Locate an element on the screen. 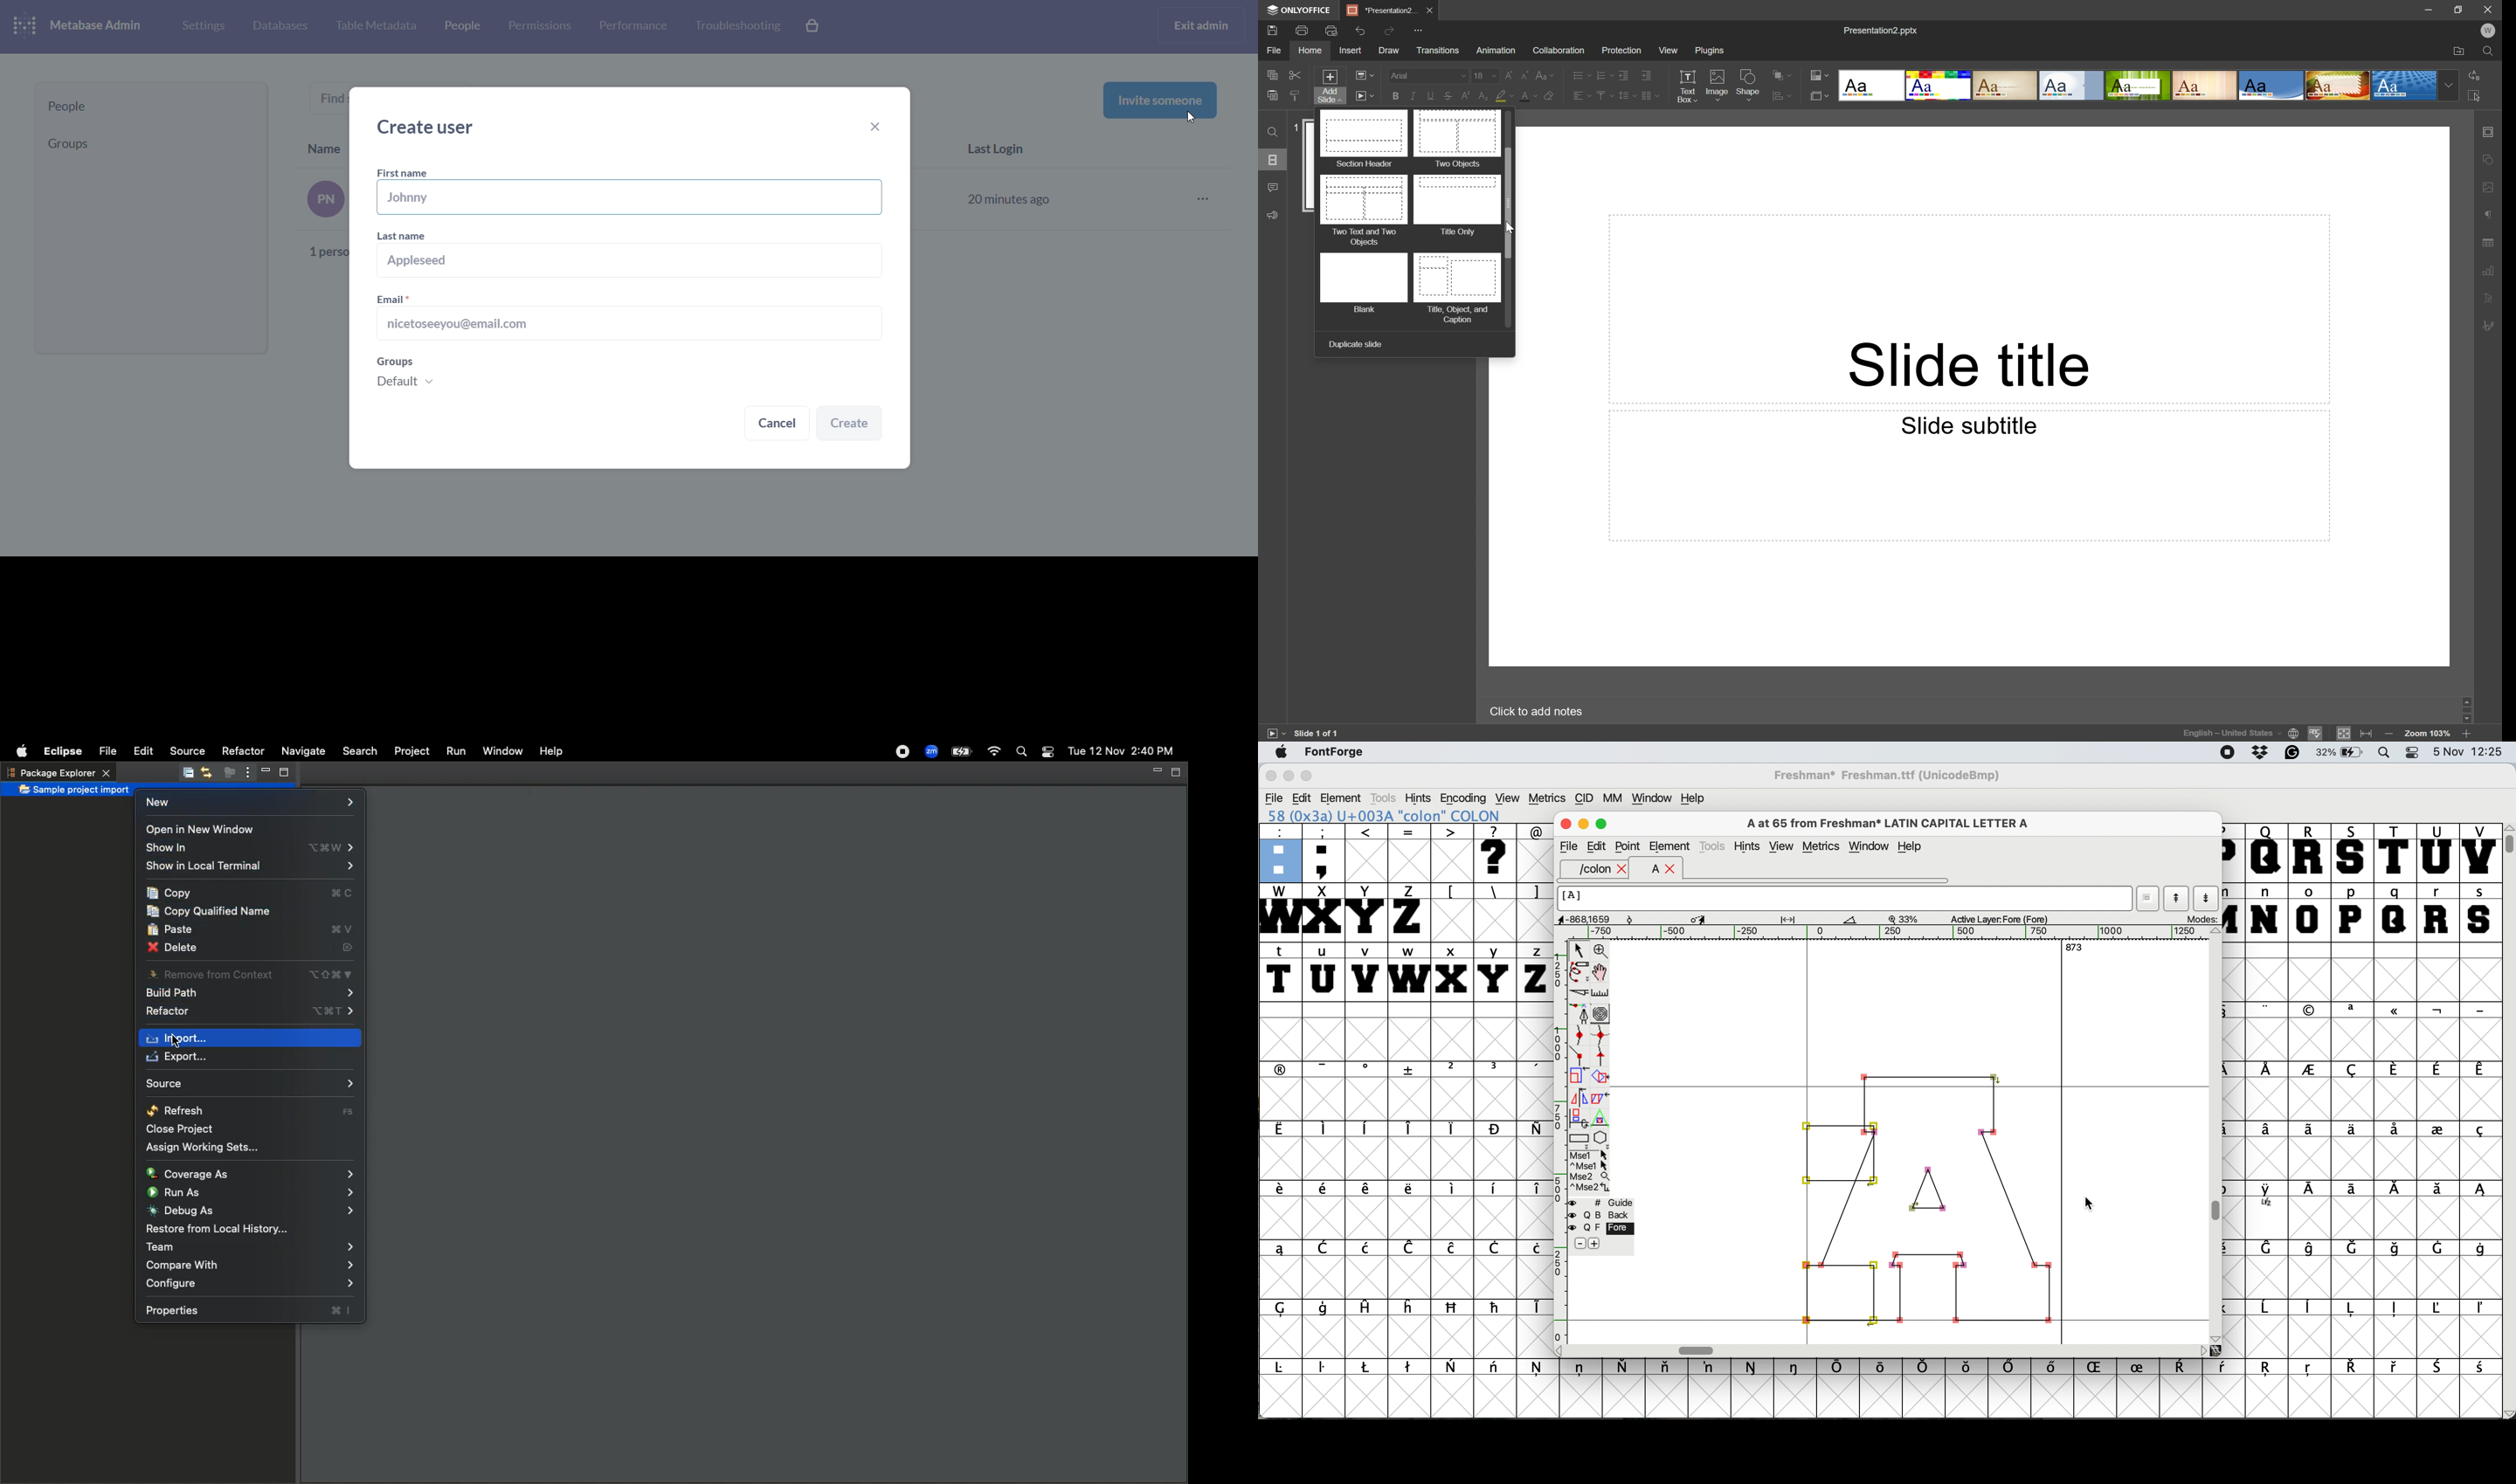 The width and height of the screenshot is (2520, 1484). Zoom out is located at coordinates (2388, 734).